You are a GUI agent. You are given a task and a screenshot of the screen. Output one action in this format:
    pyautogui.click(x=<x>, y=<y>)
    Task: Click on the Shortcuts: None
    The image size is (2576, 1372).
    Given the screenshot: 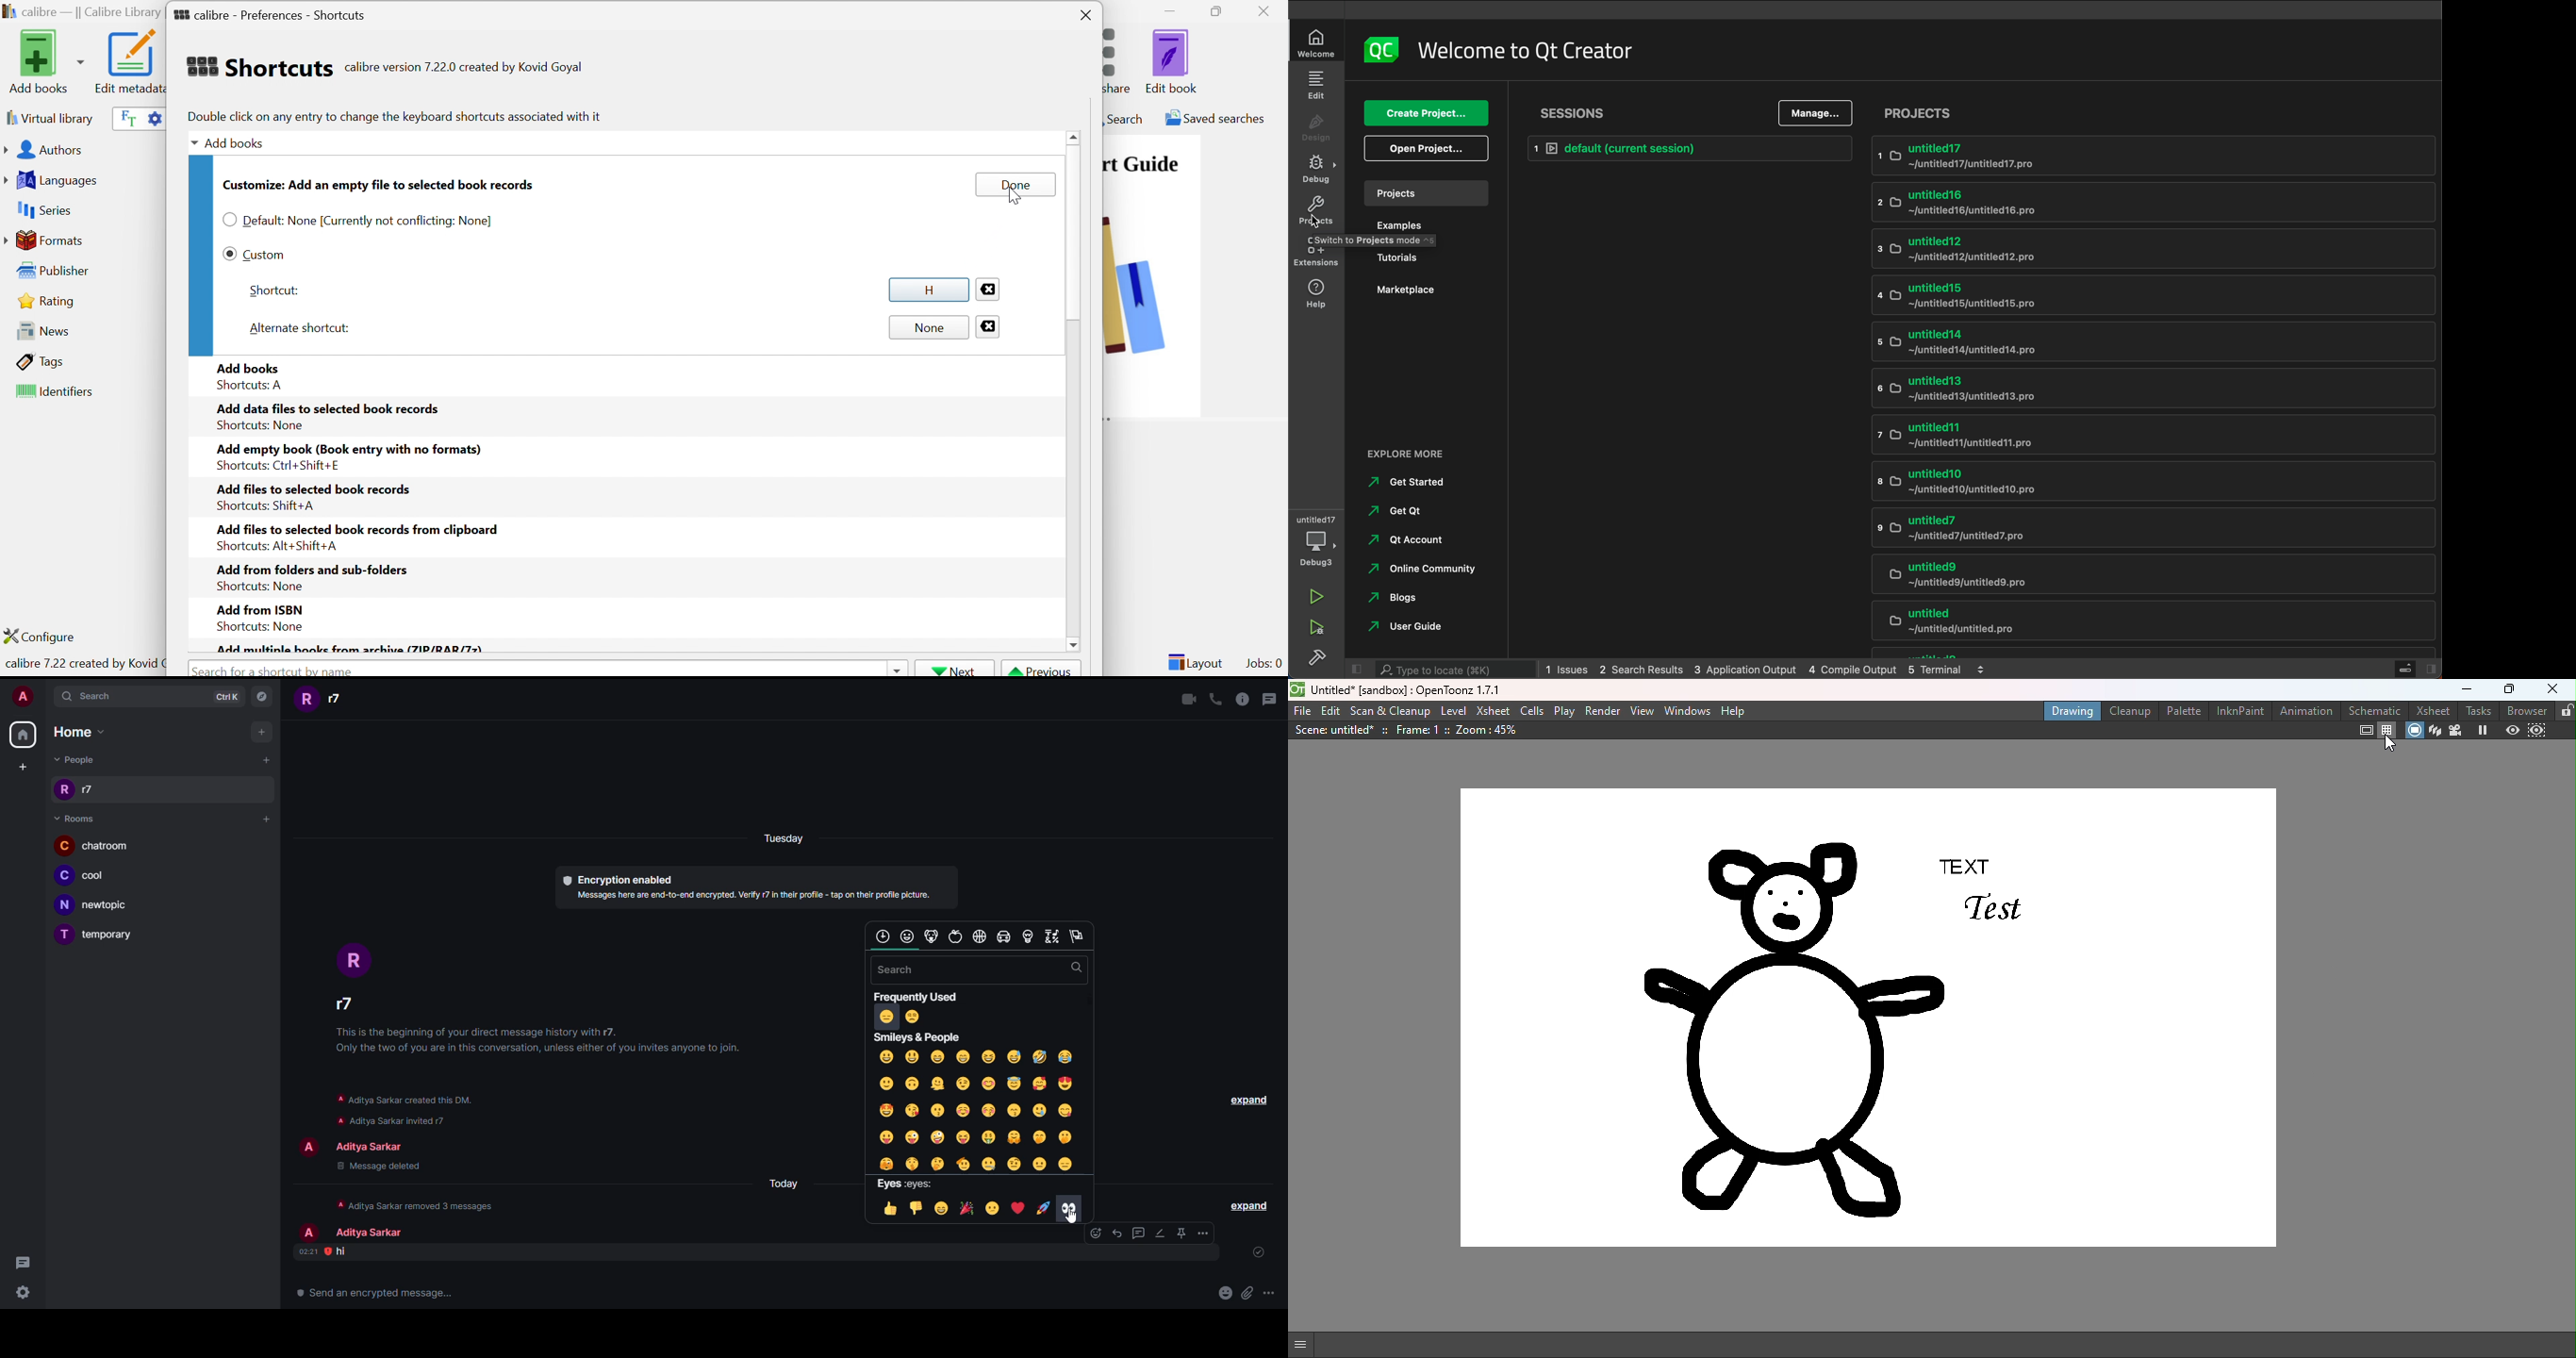 What is the action you would take?
    pyautogui.click(x=260, y=425)
    